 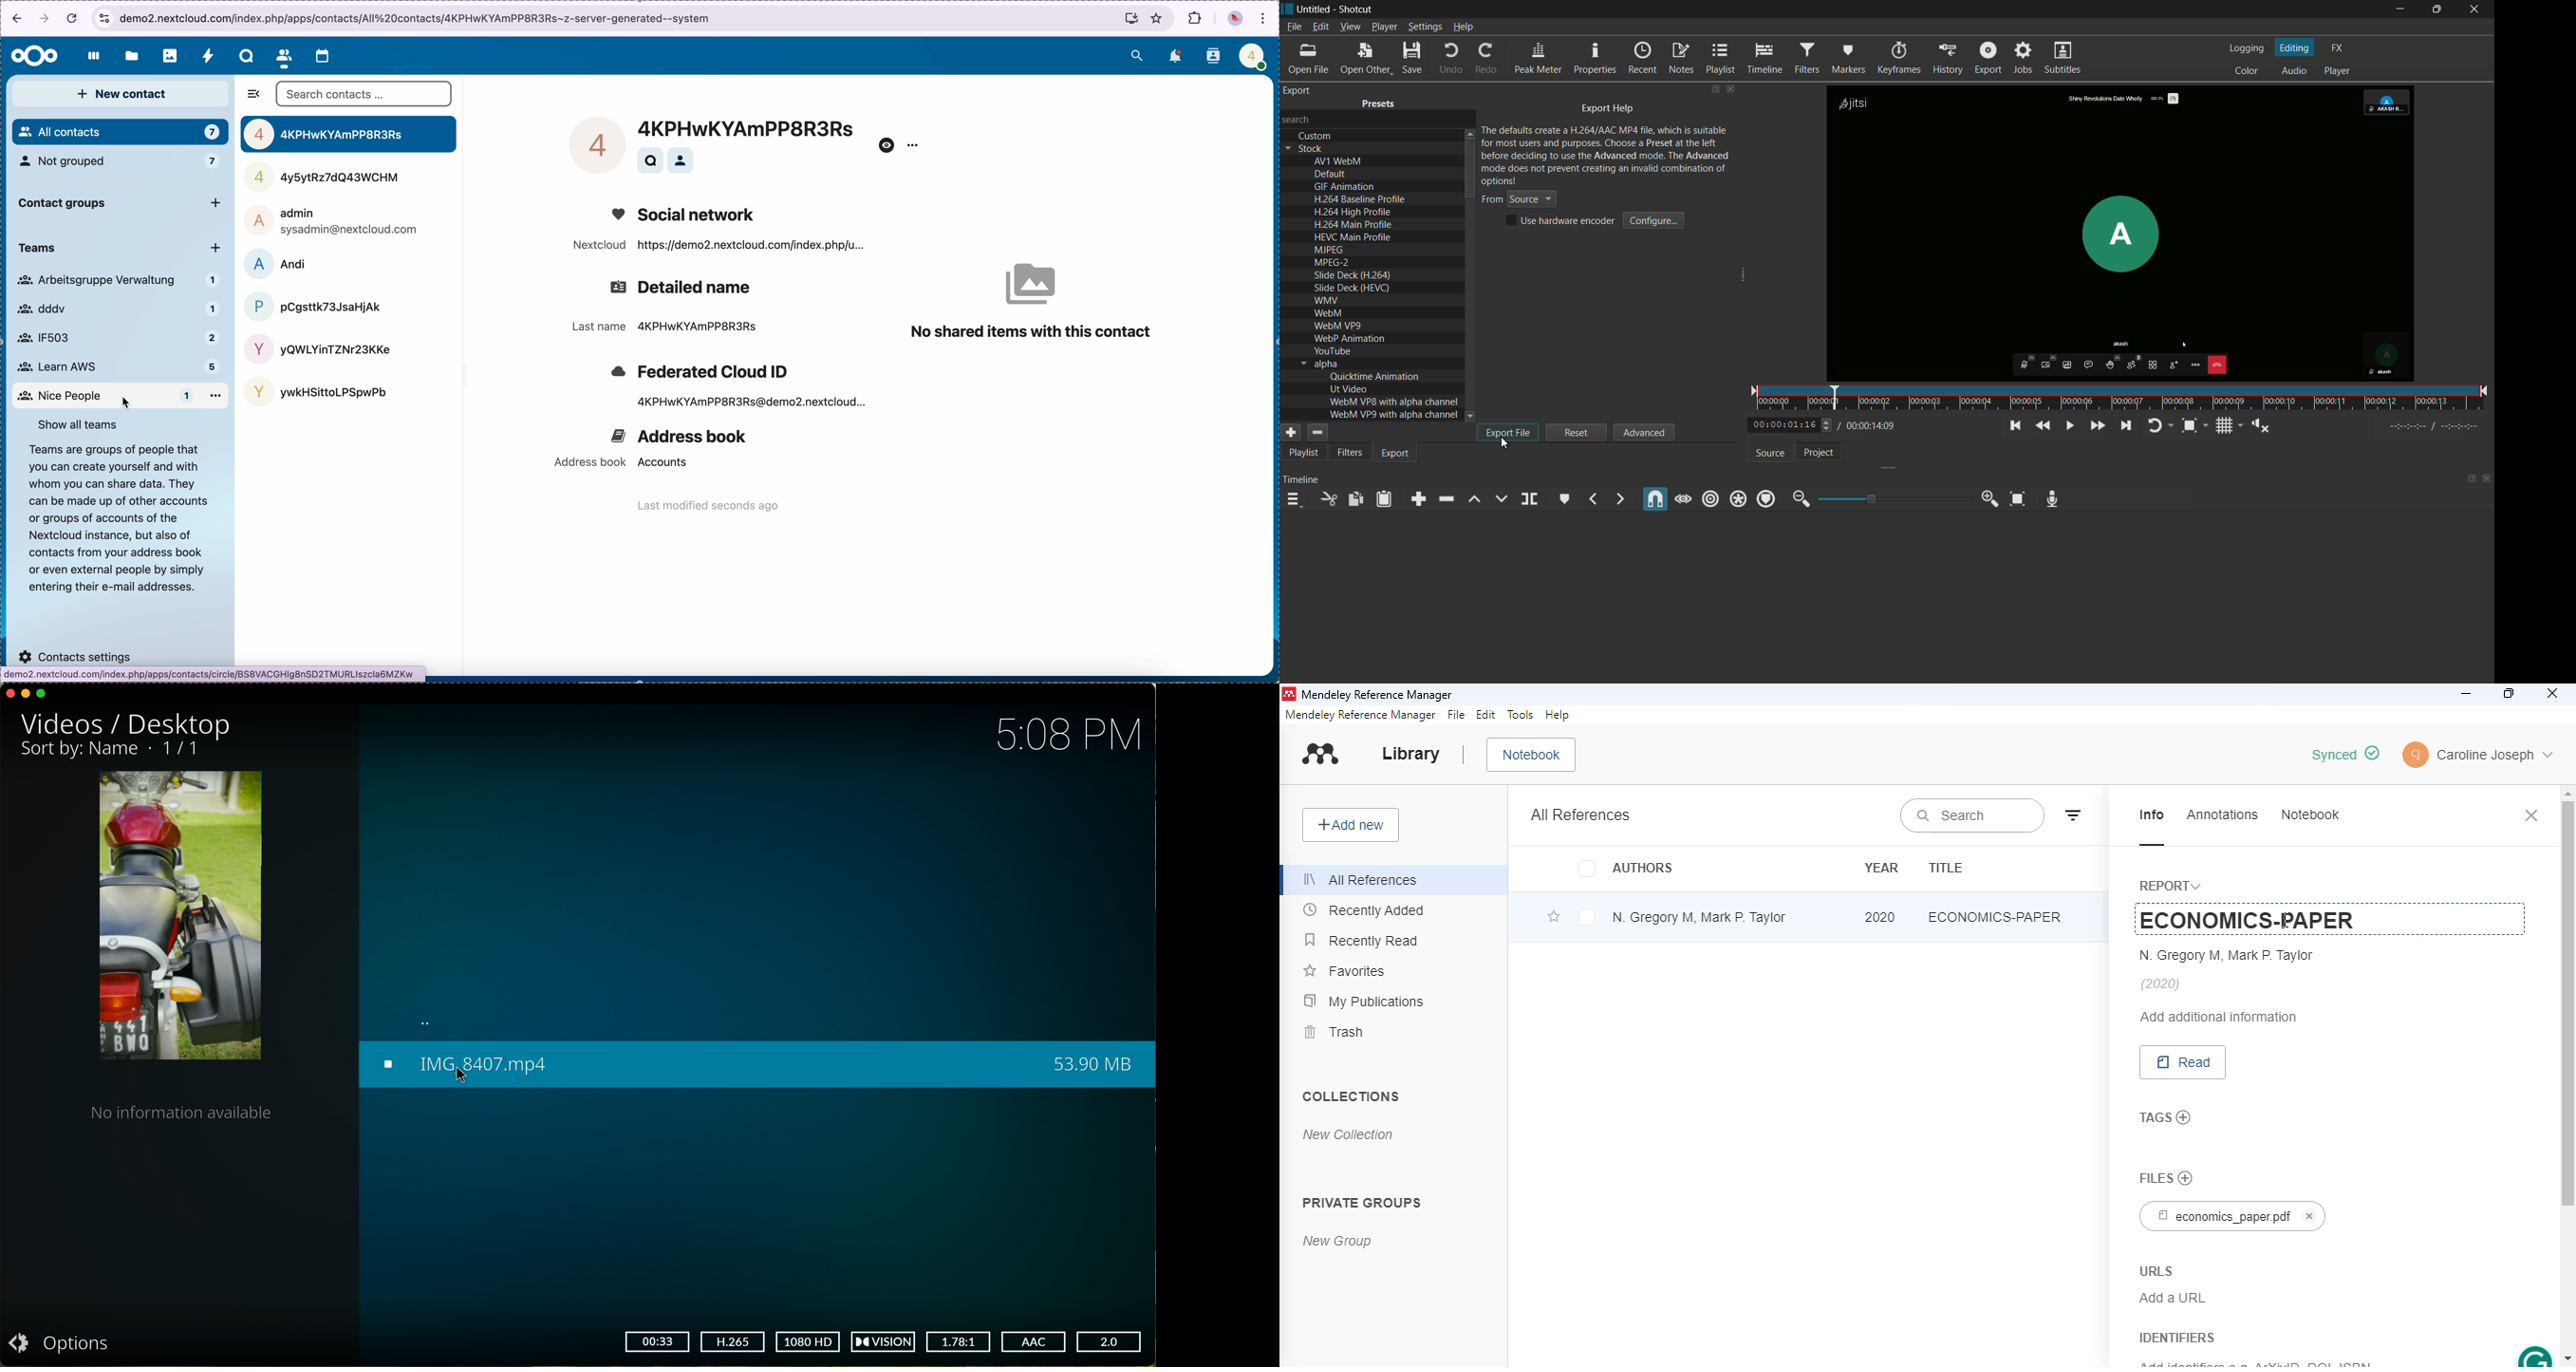 I want to click on export help, so click(x=1609, y=108).